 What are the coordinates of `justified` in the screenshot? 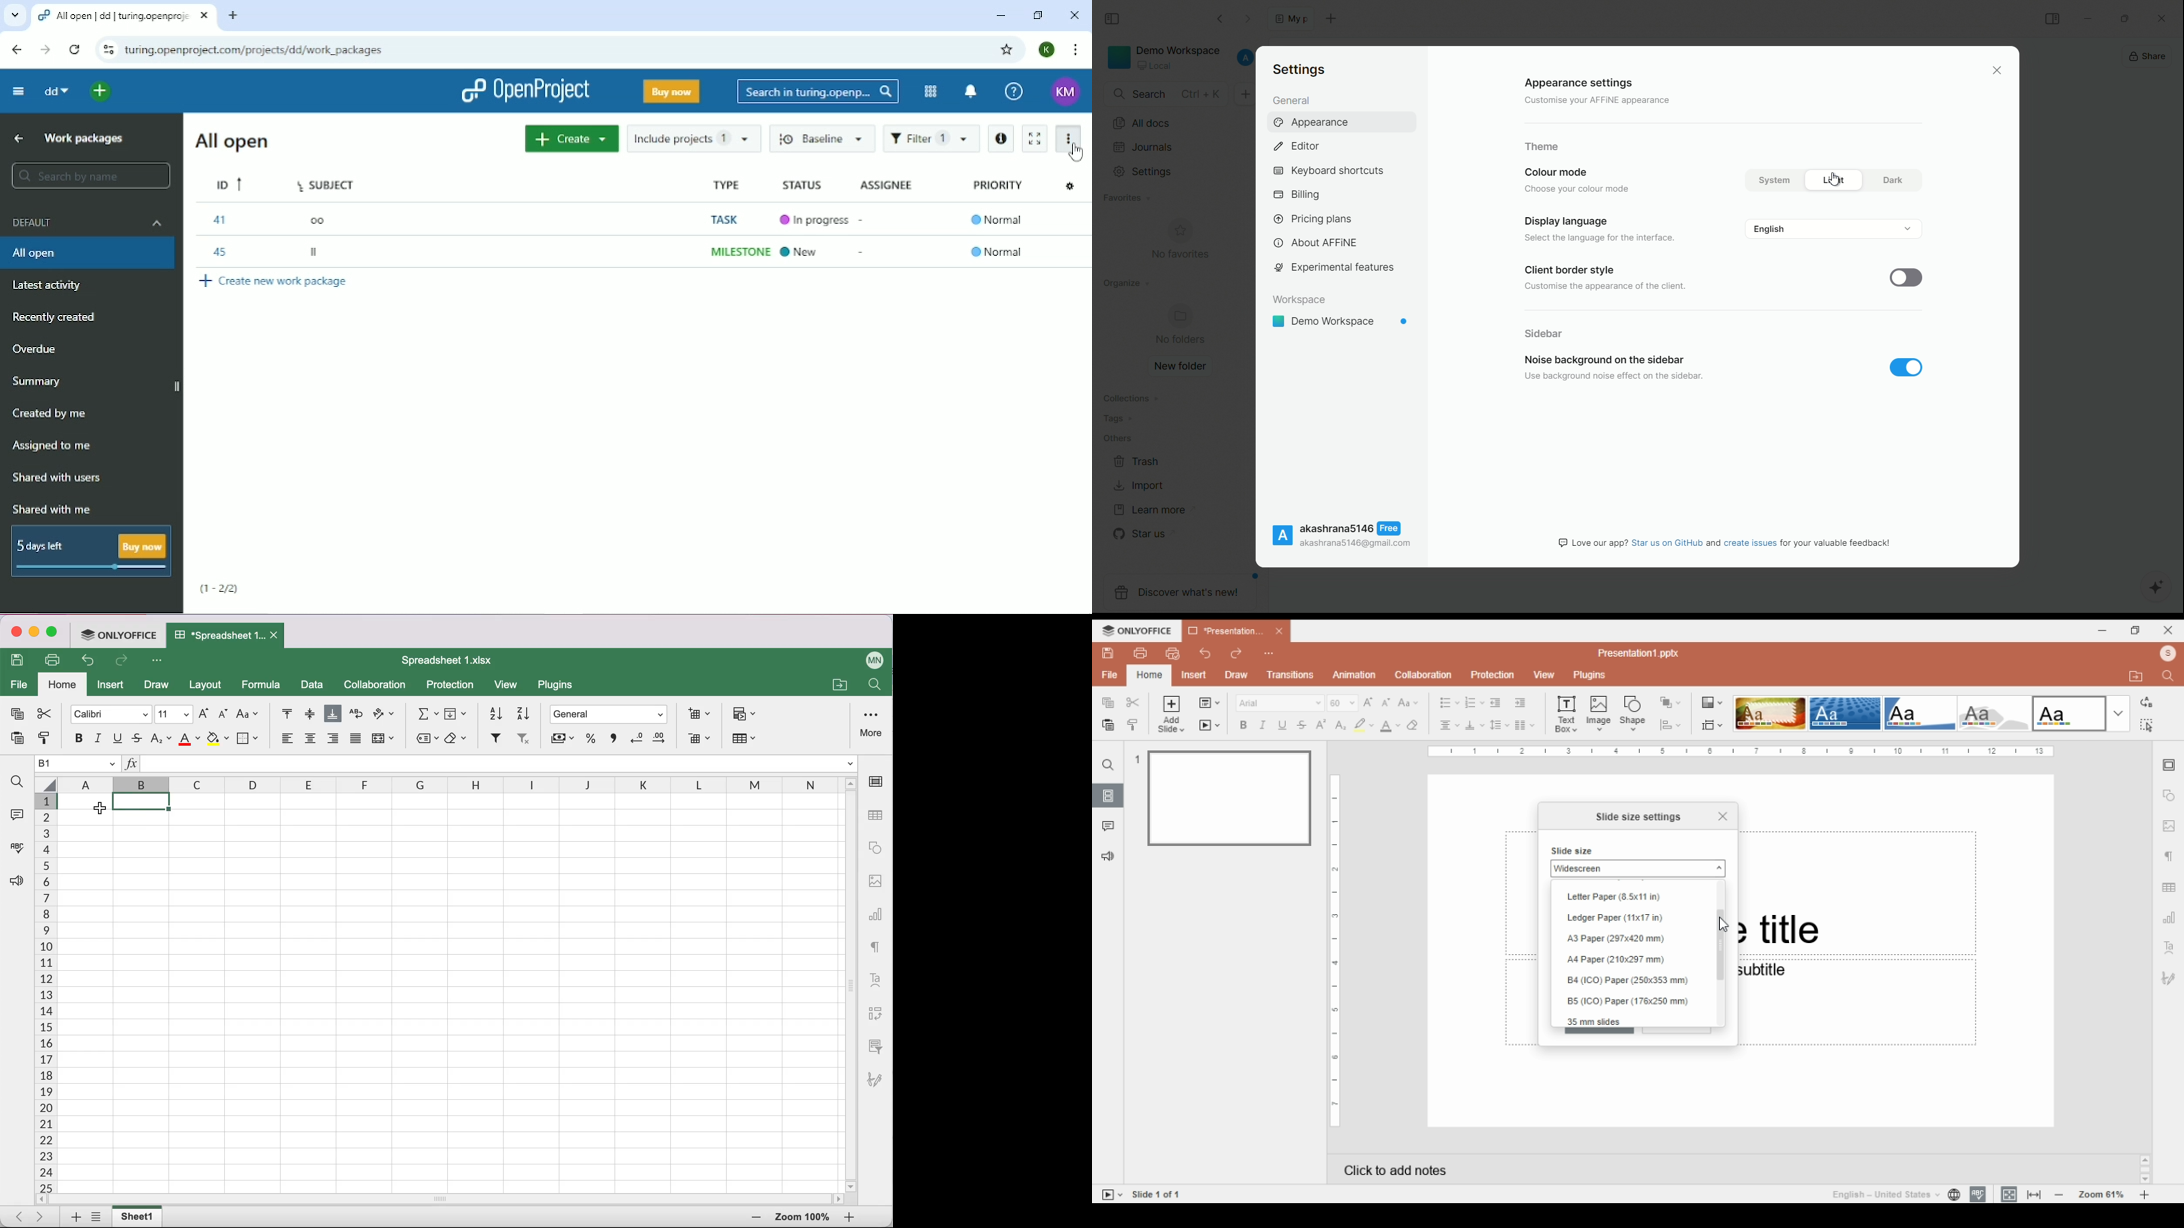 It's located at (355, 741).